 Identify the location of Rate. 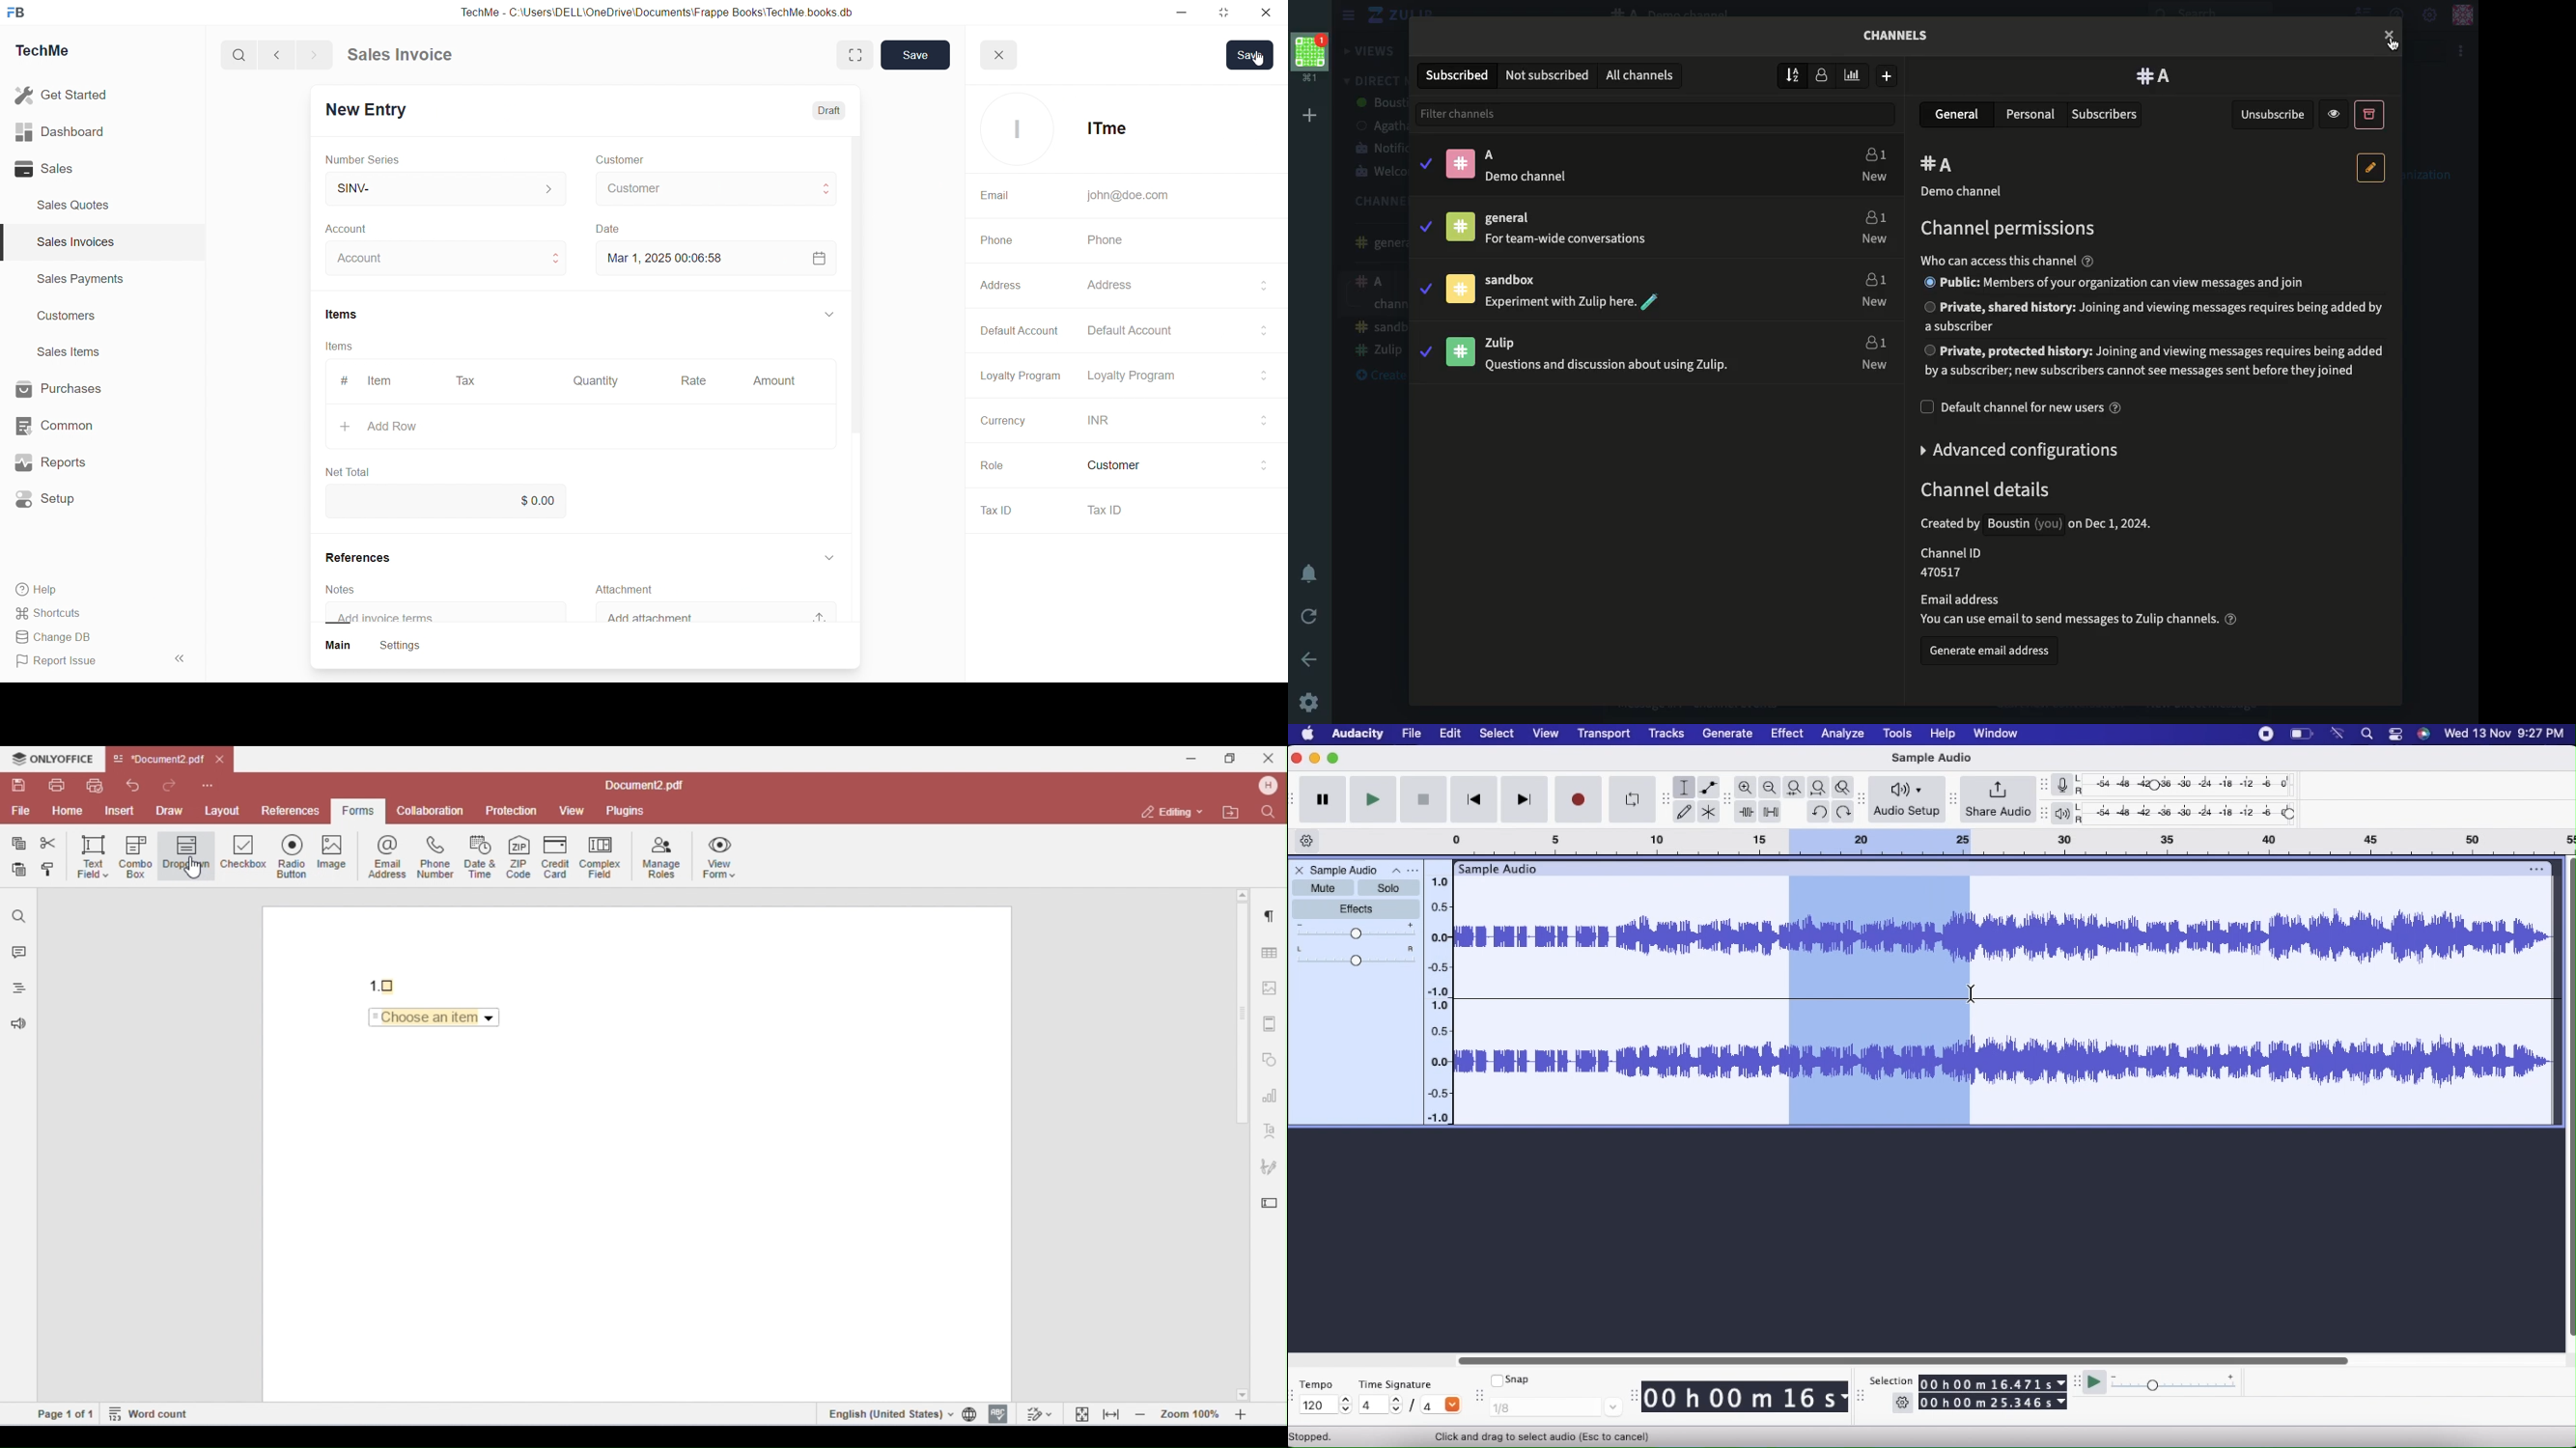
(690, 378).